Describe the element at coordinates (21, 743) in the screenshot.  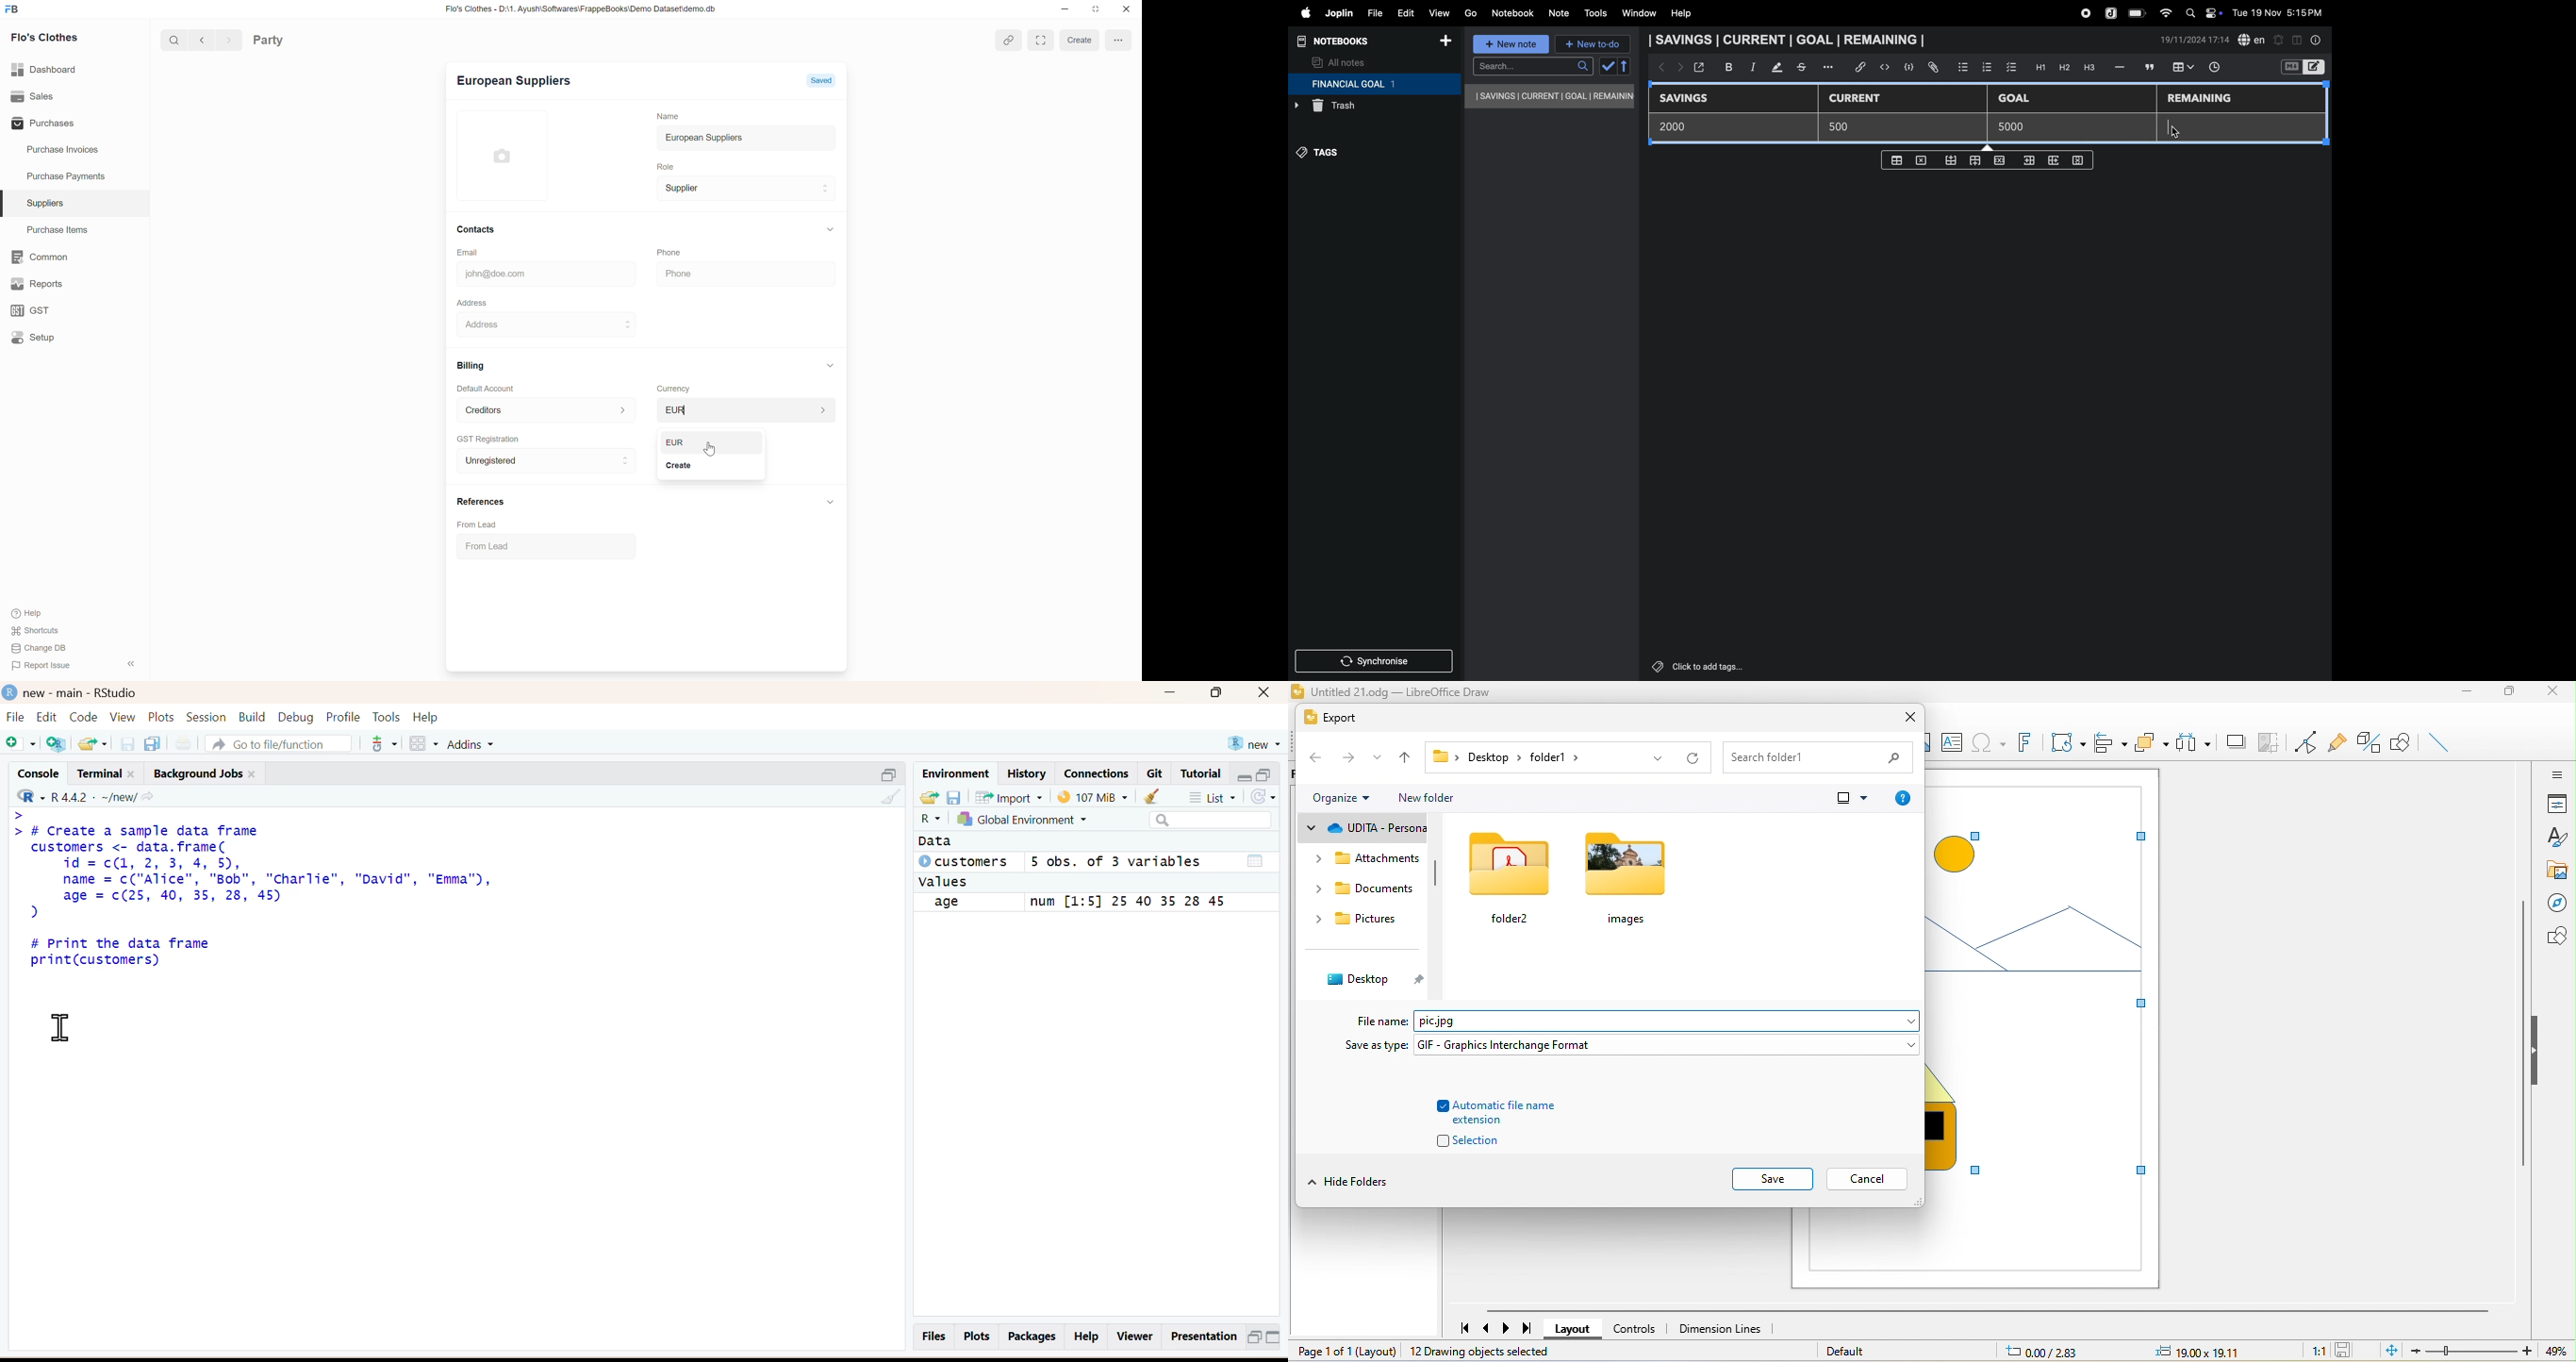
I see `New file` at that location.